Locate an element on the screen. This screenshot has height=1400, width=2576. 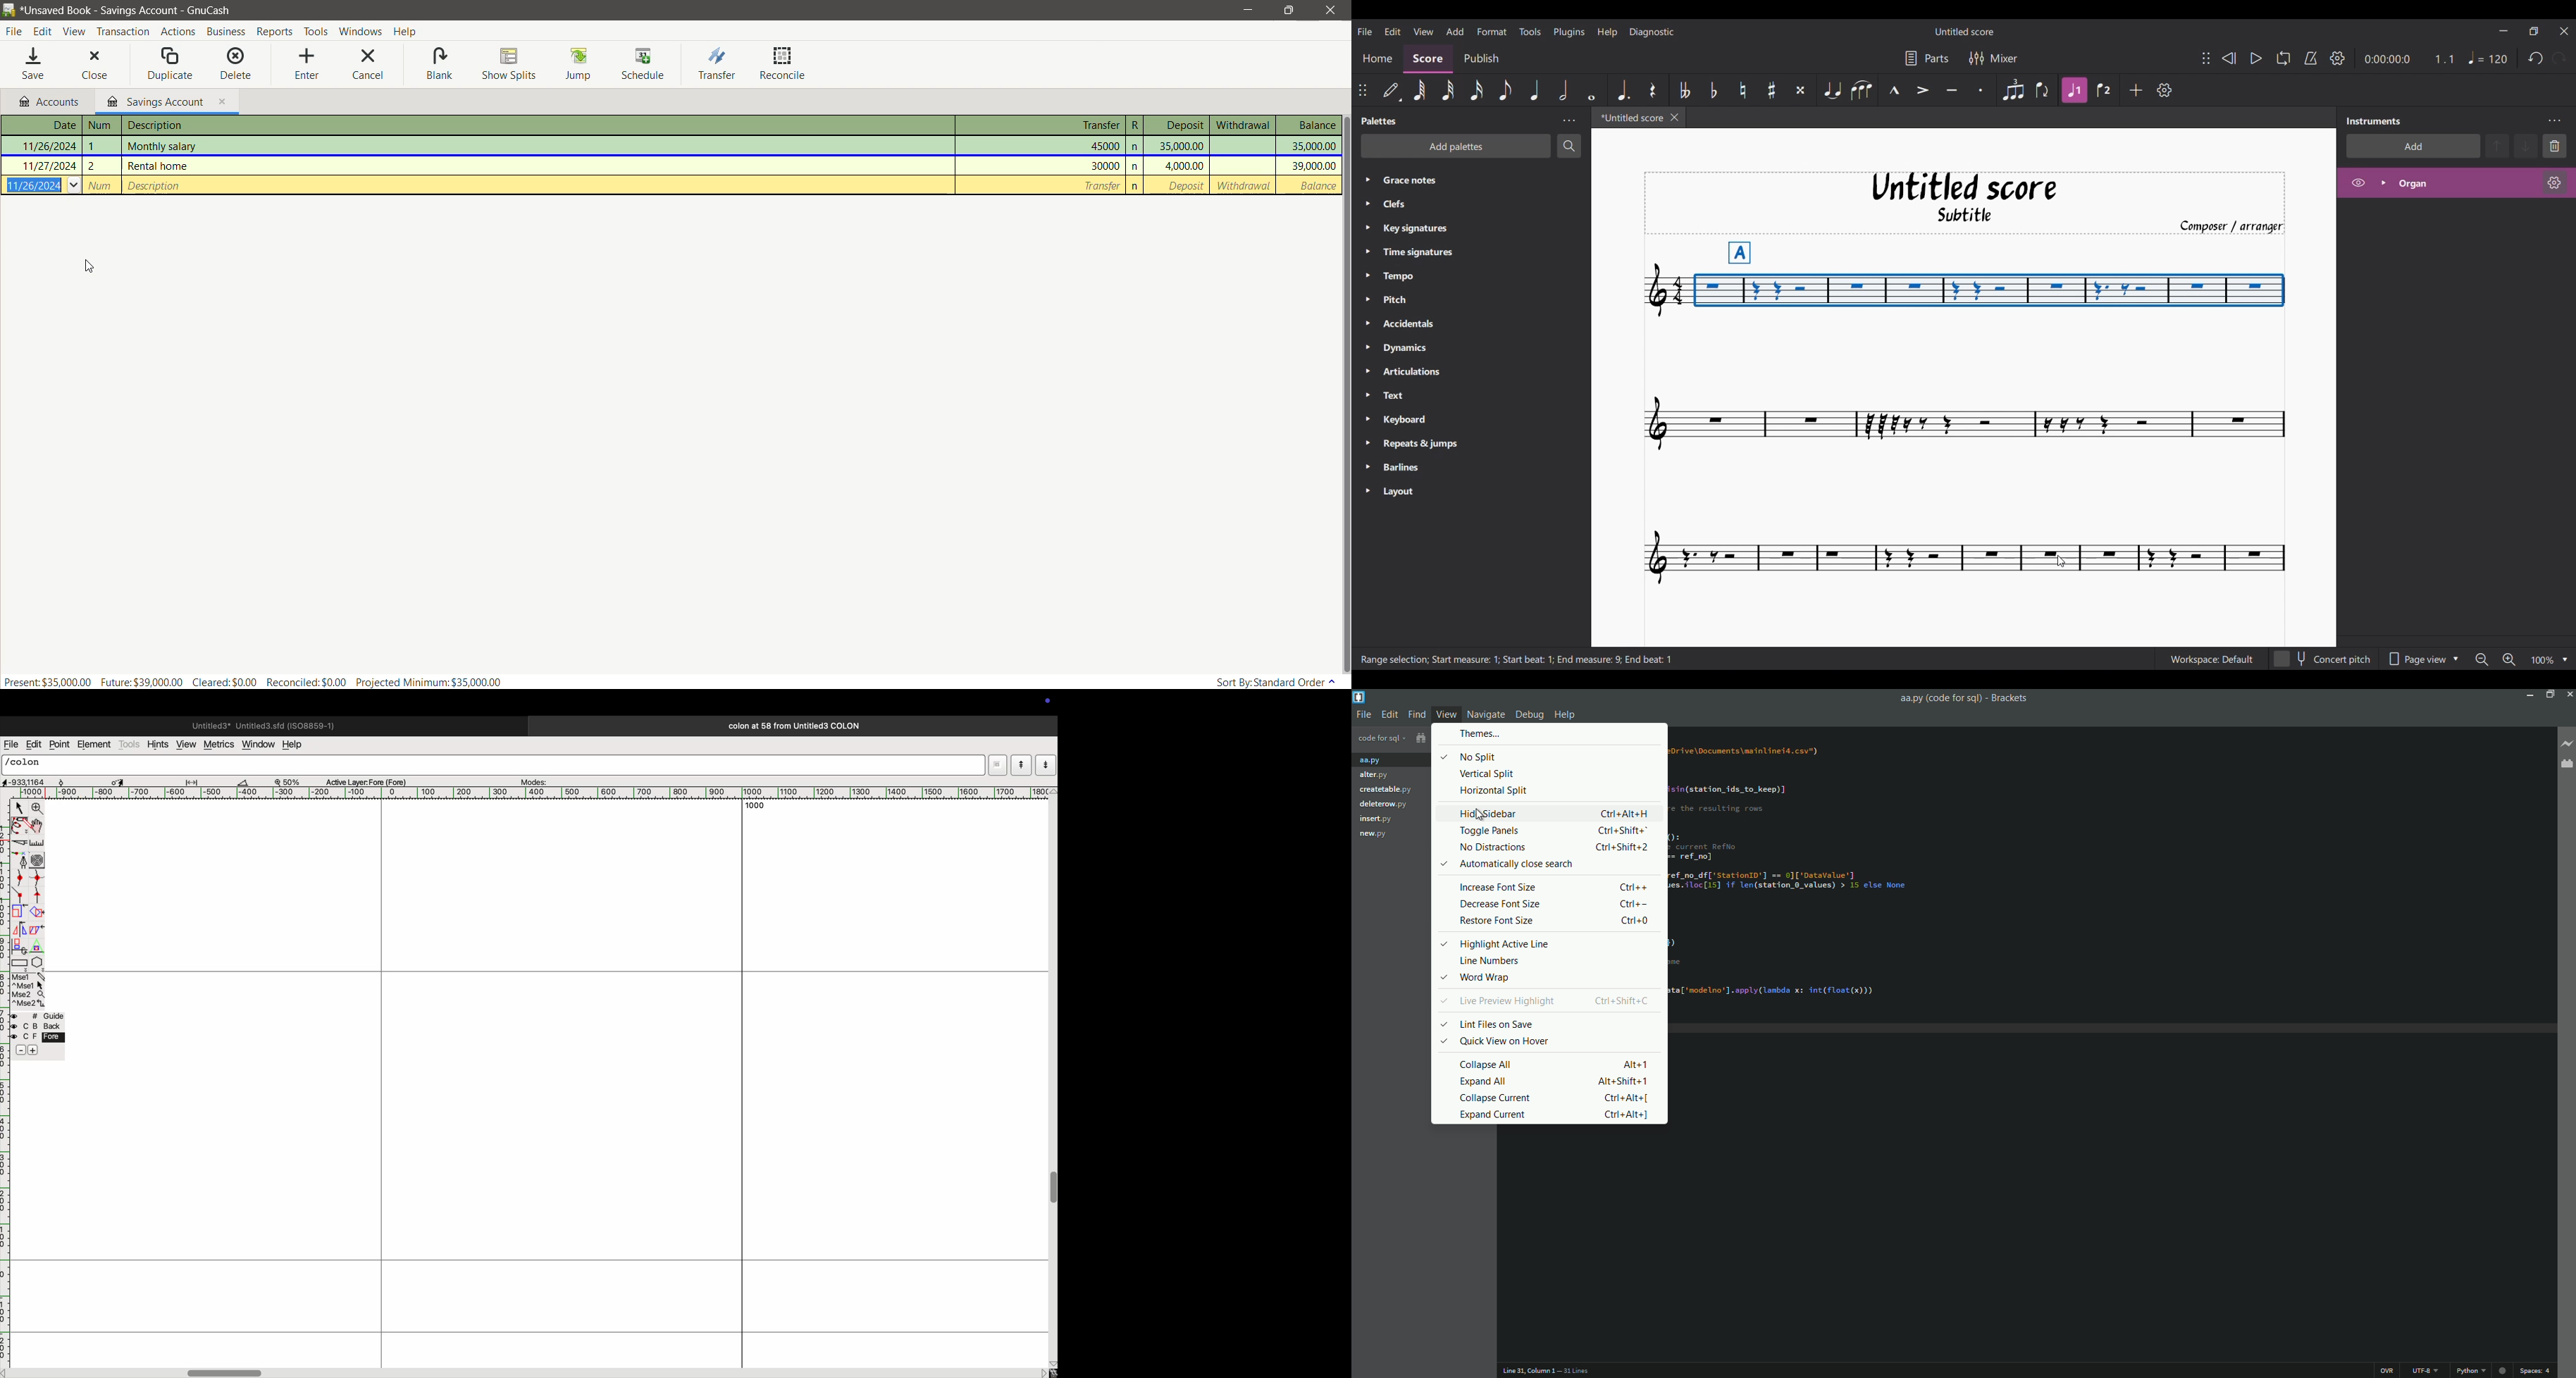
Edit menu is located at coordinates (1392, 31).